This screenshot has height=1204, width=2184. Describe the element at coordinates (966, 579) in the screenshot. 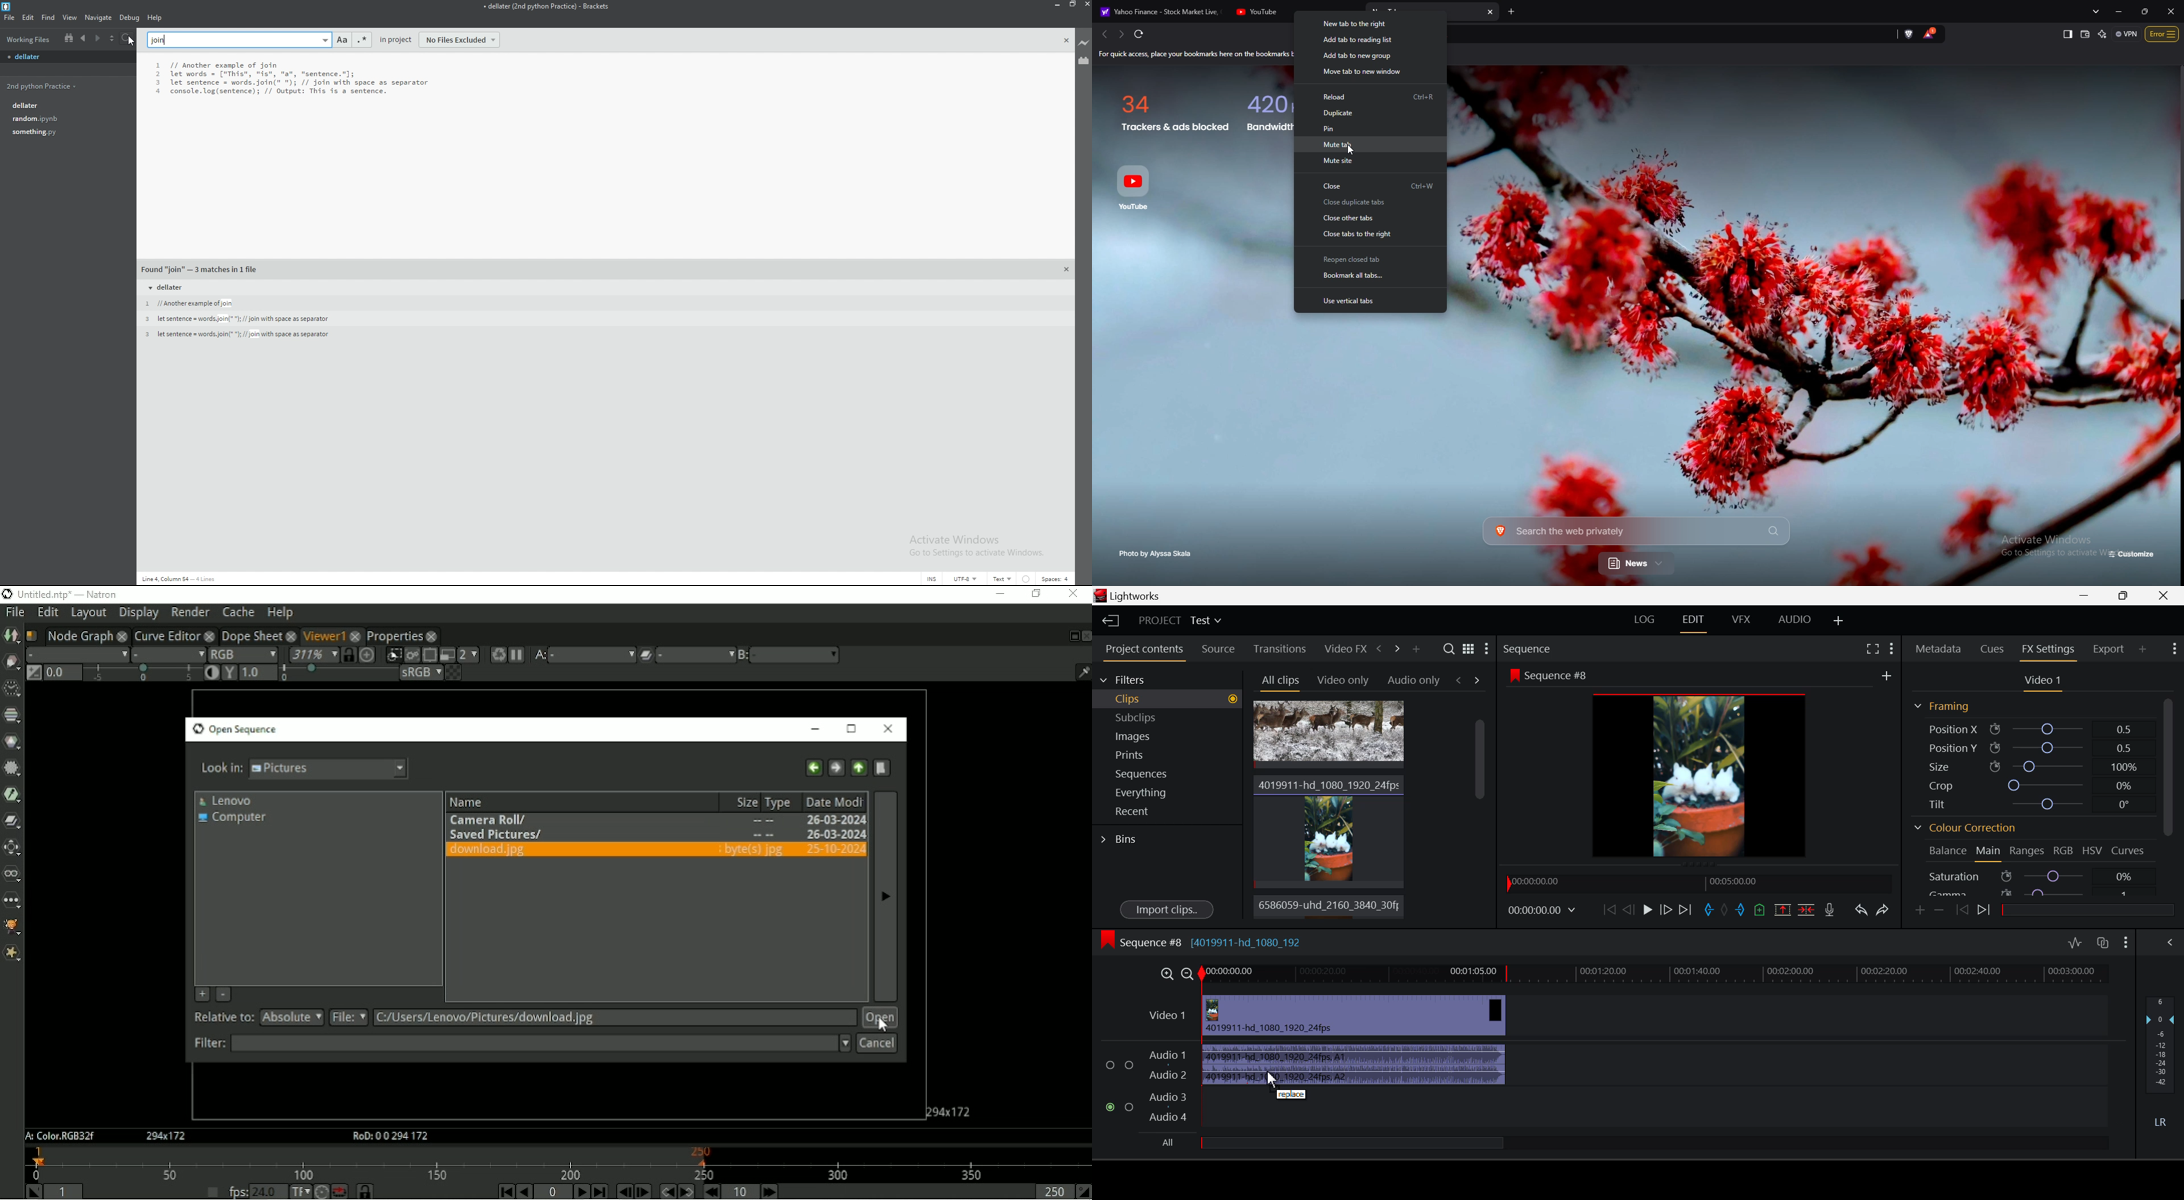

I see `encoding` at that location.